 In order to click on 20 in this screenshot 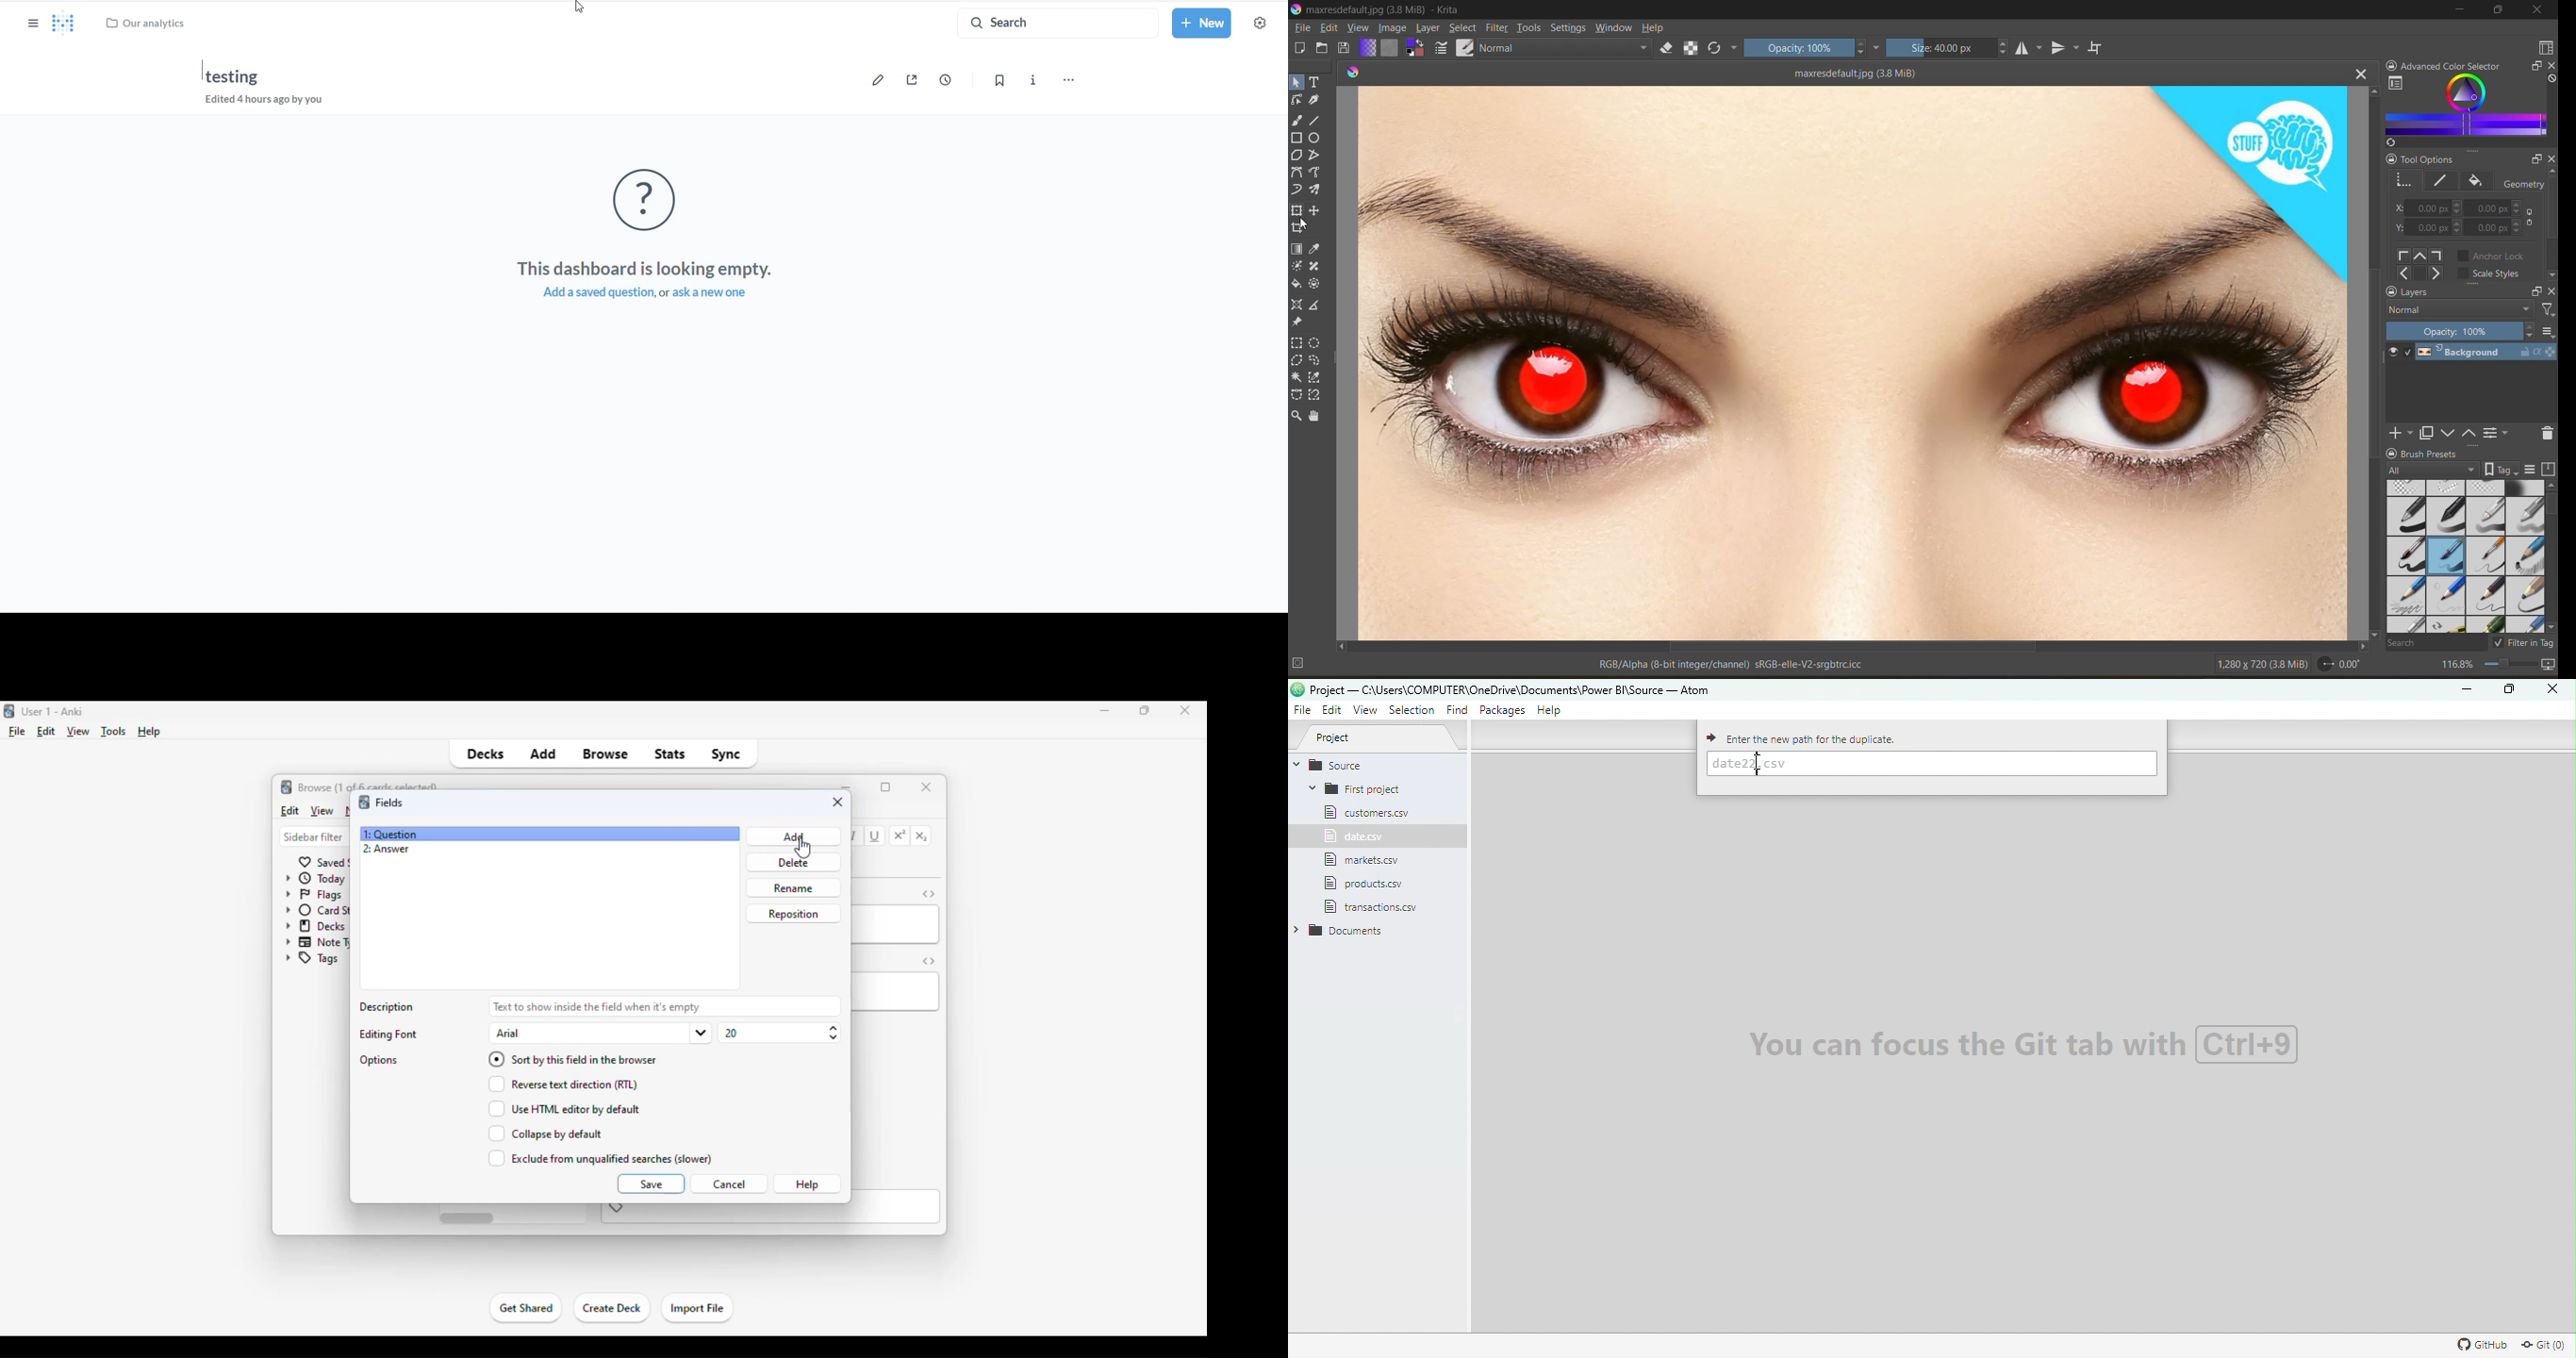, I will do `click(779, 1033)`.